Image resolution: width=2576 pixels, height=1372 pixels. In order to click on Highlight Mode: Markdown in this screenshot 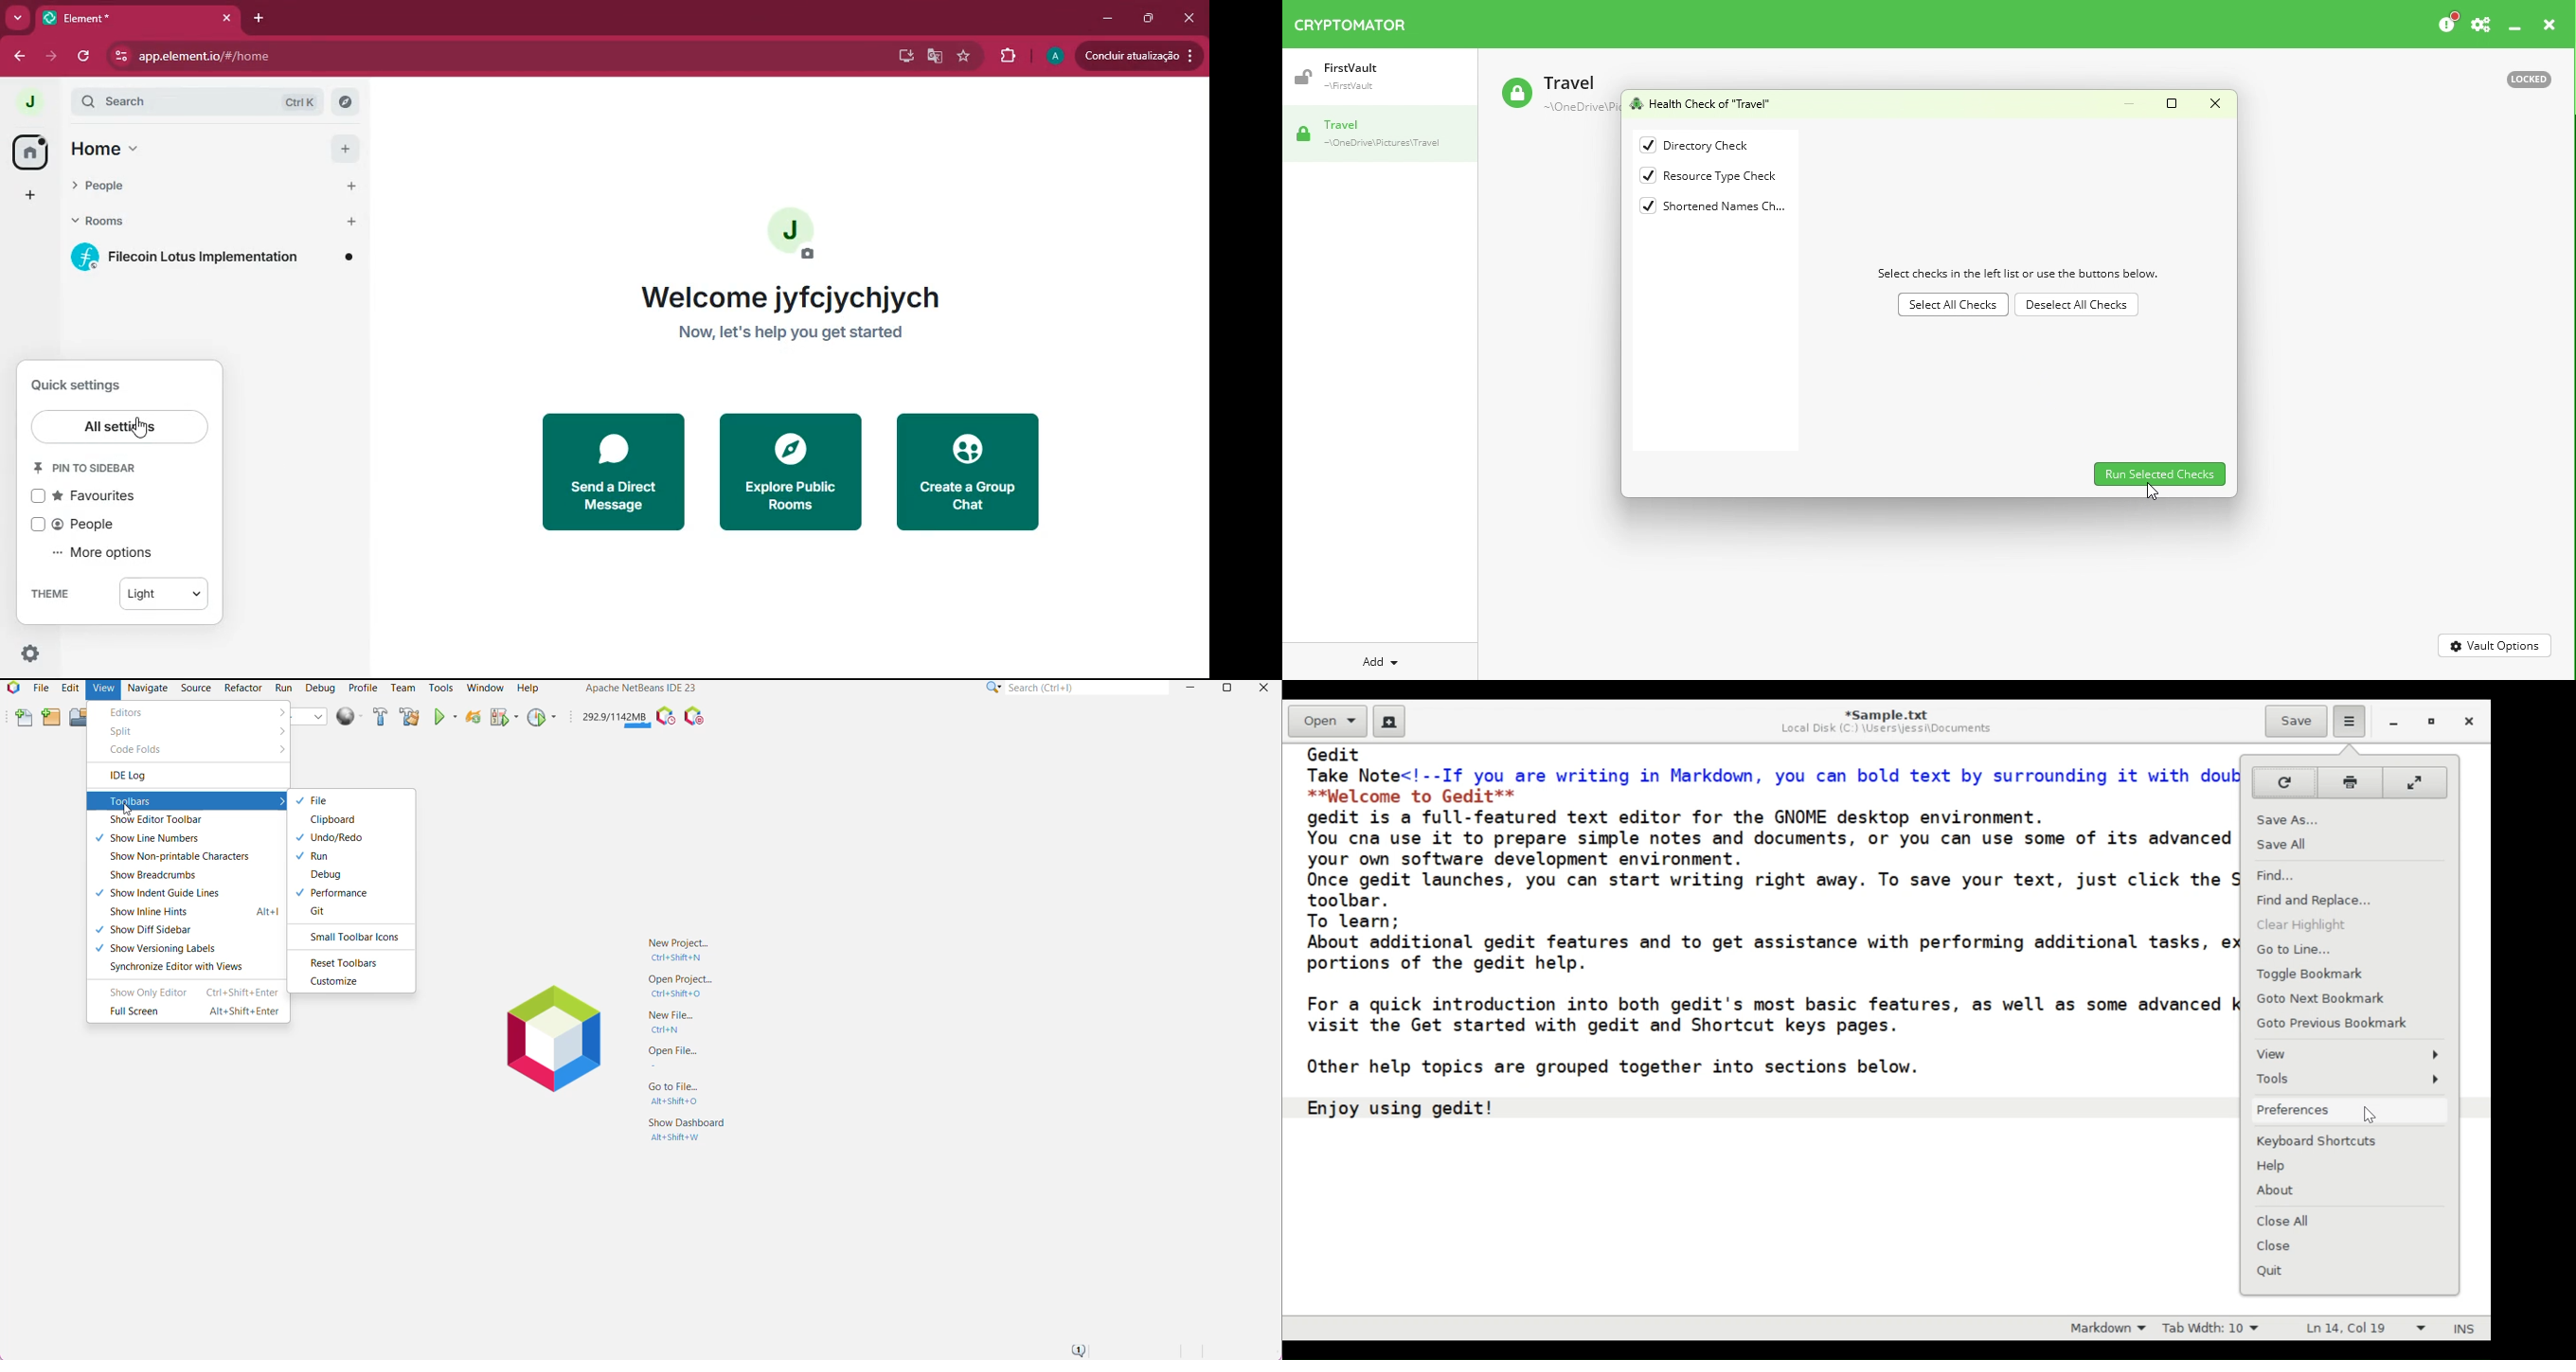, I will do `click(2103, 1327)`.